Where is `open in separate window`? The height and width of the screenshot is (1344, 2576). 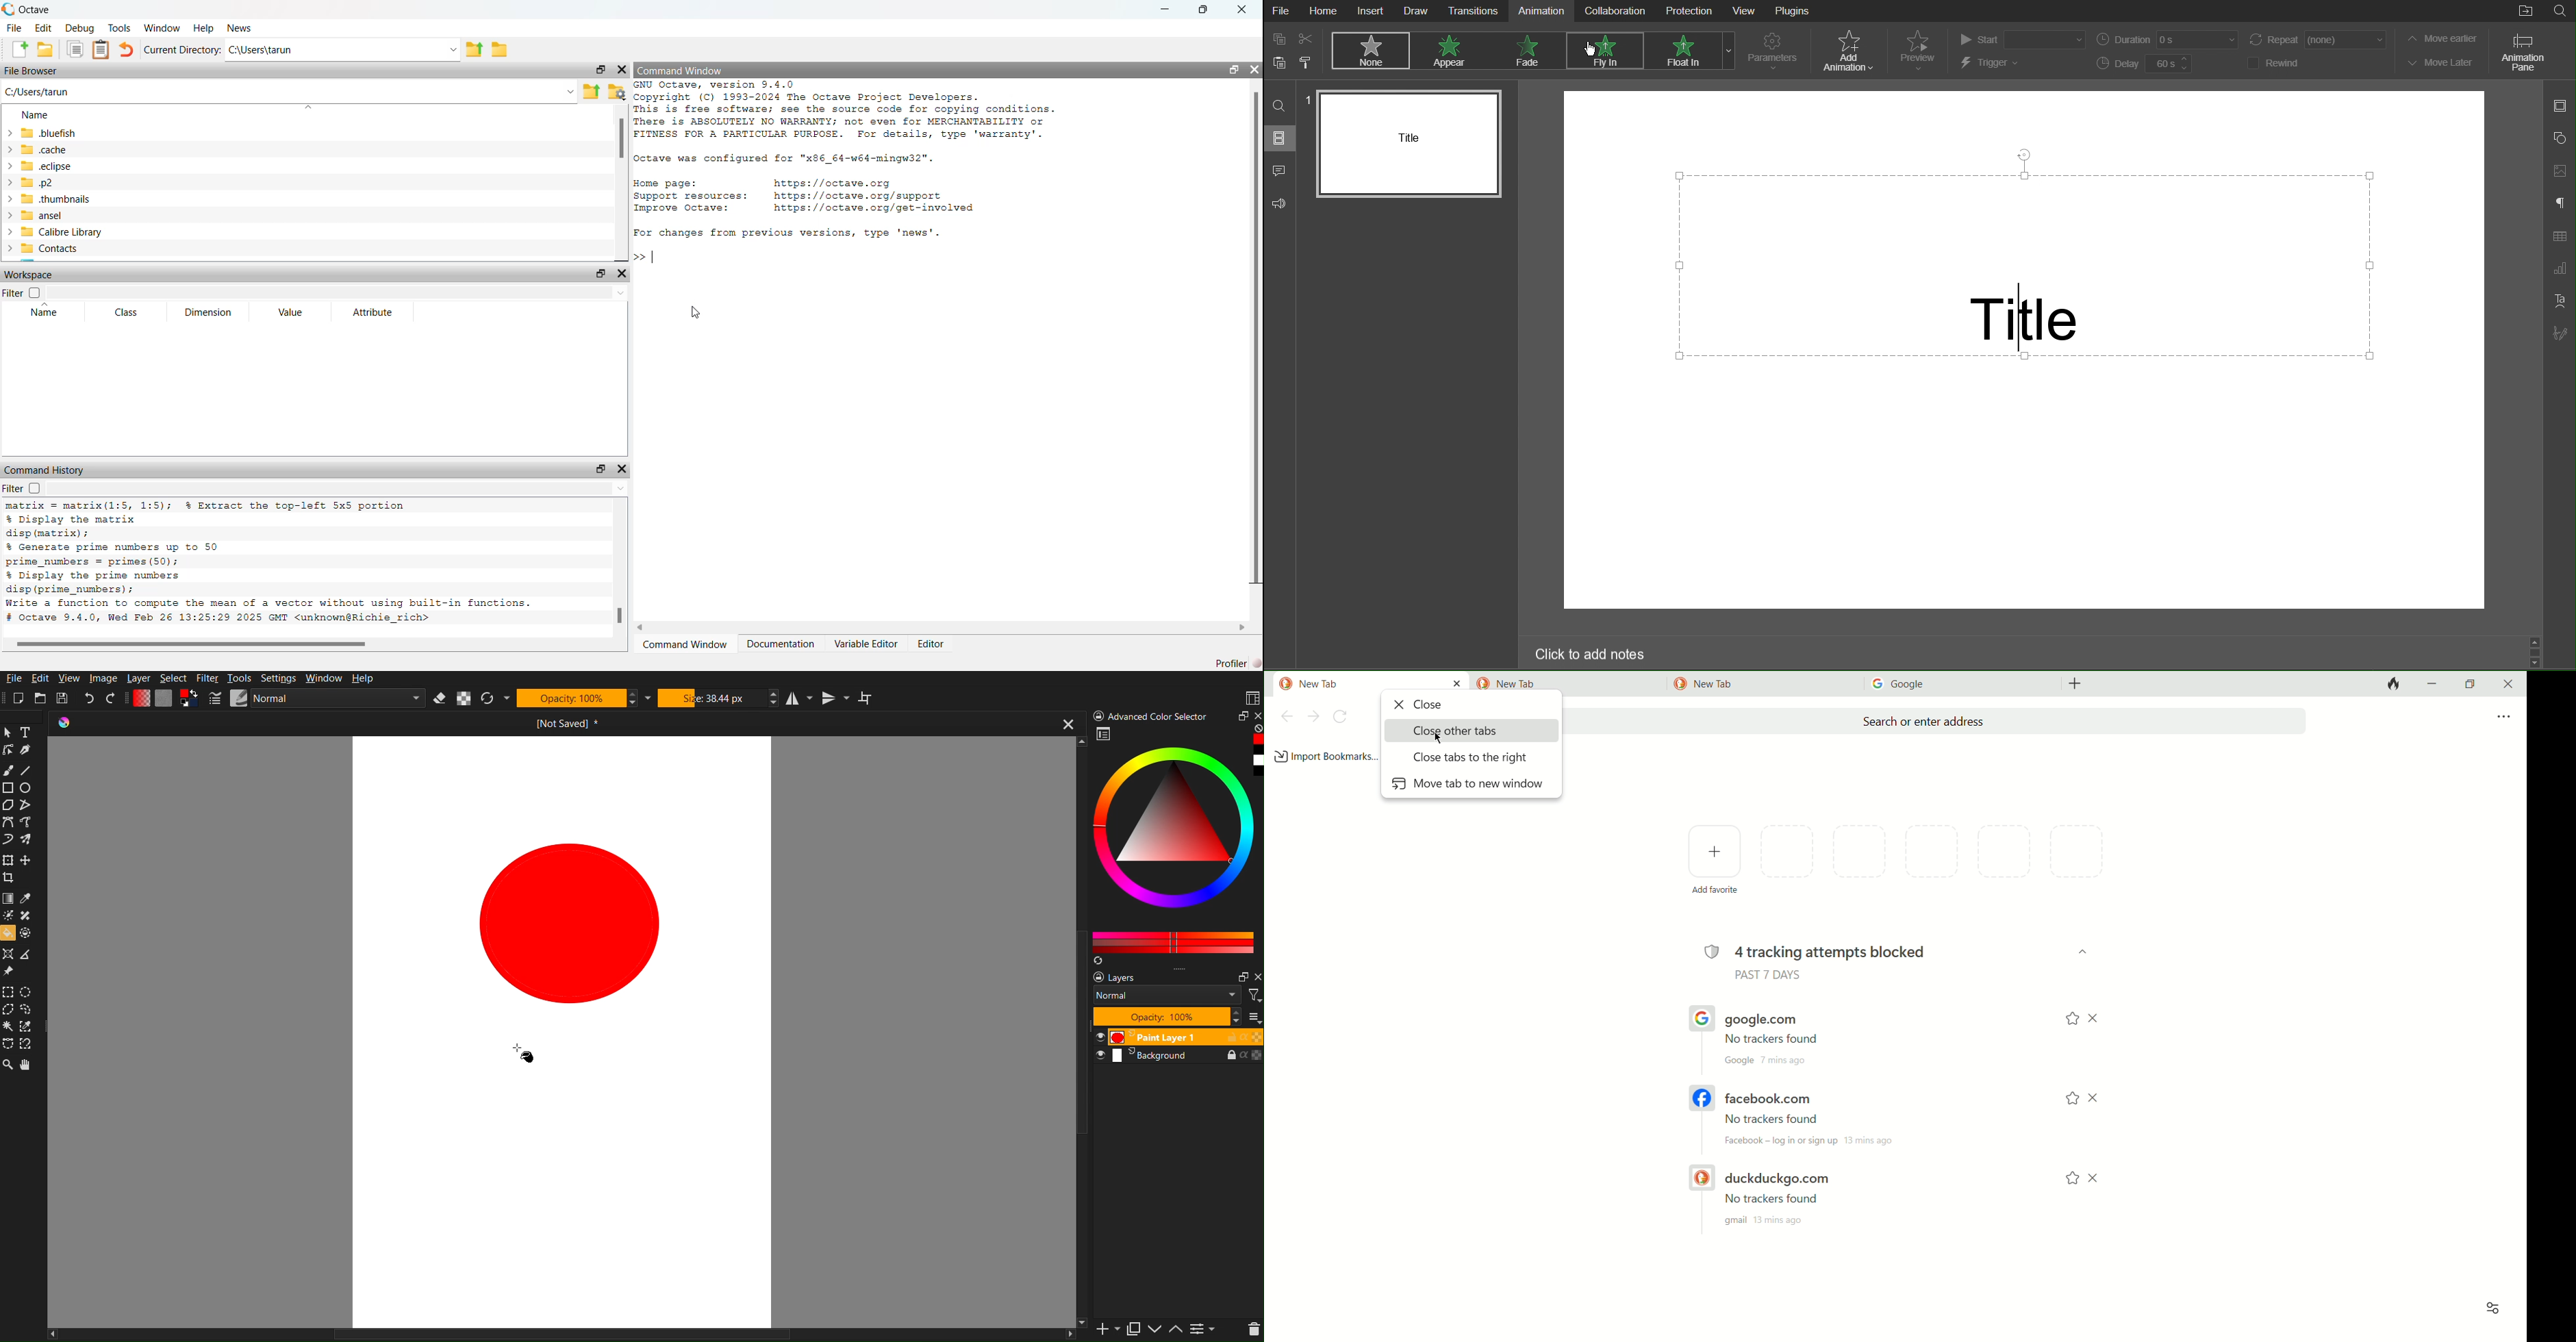 open in separate window is located at coordinates (1234, 69).